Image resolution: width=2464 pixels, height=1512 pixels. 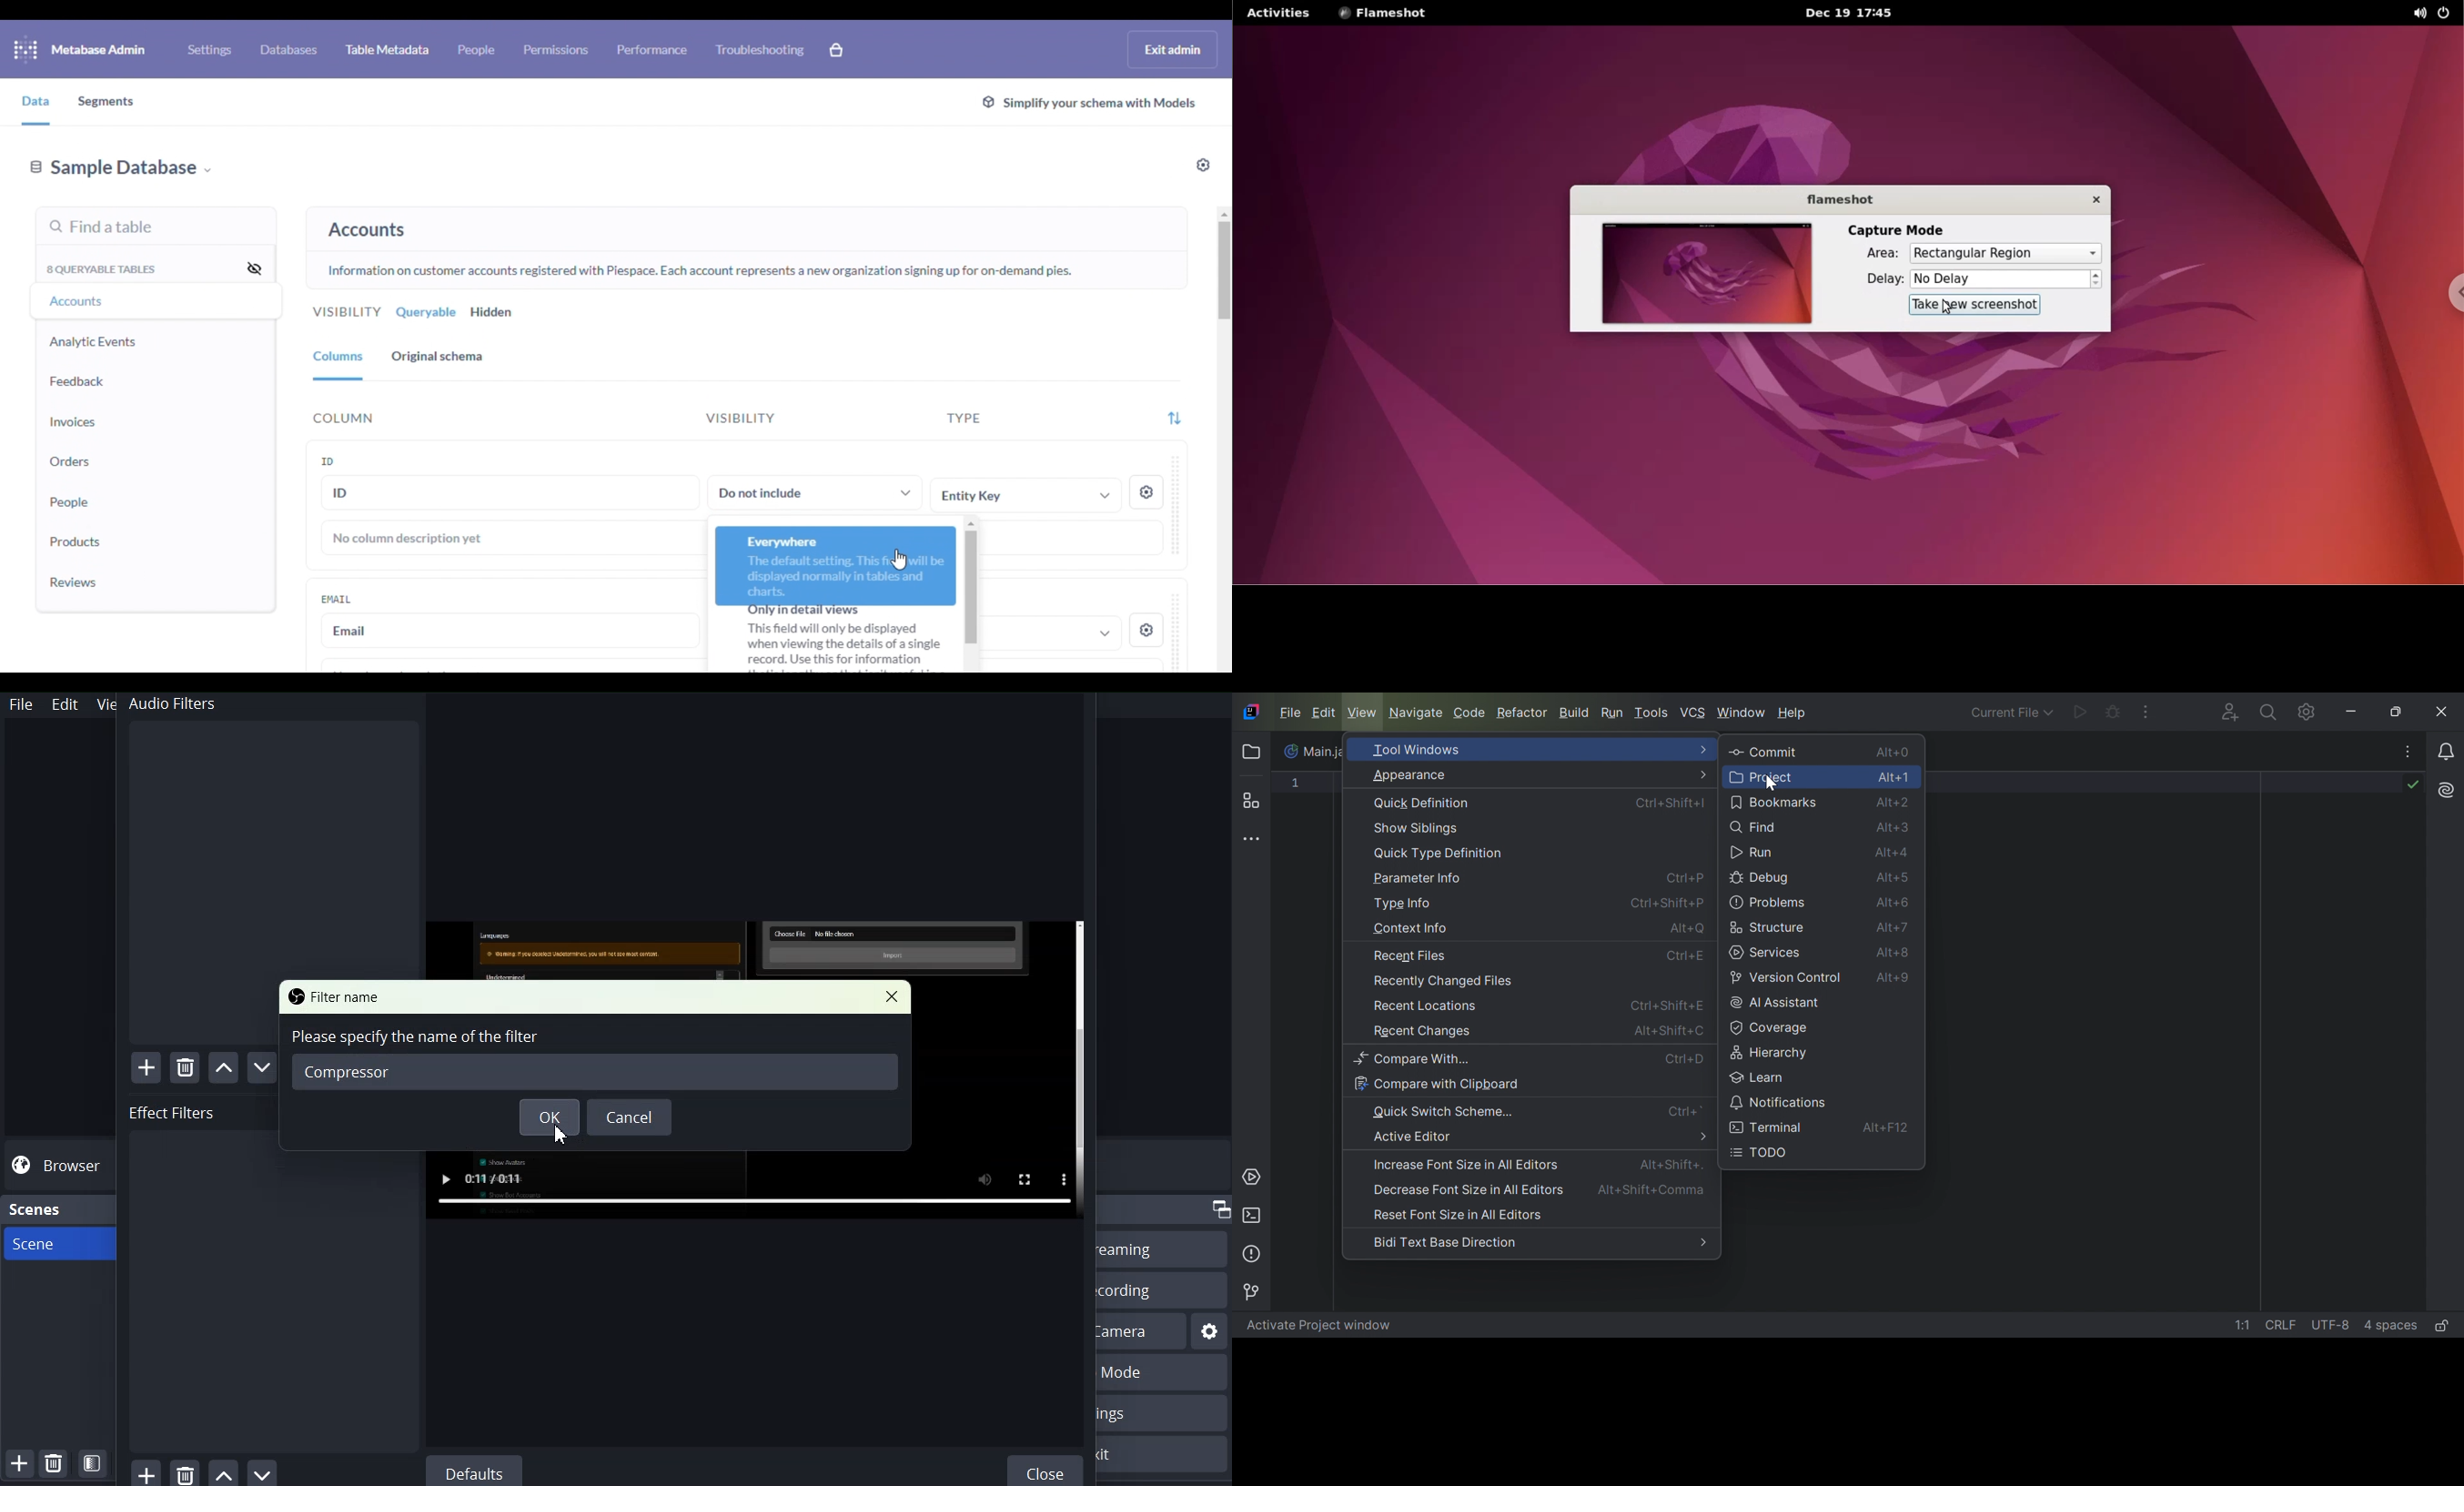 What do you see at coordinates (337, 996) in the screenshot?
I see `Filter name` at bounding box center [337, 996].